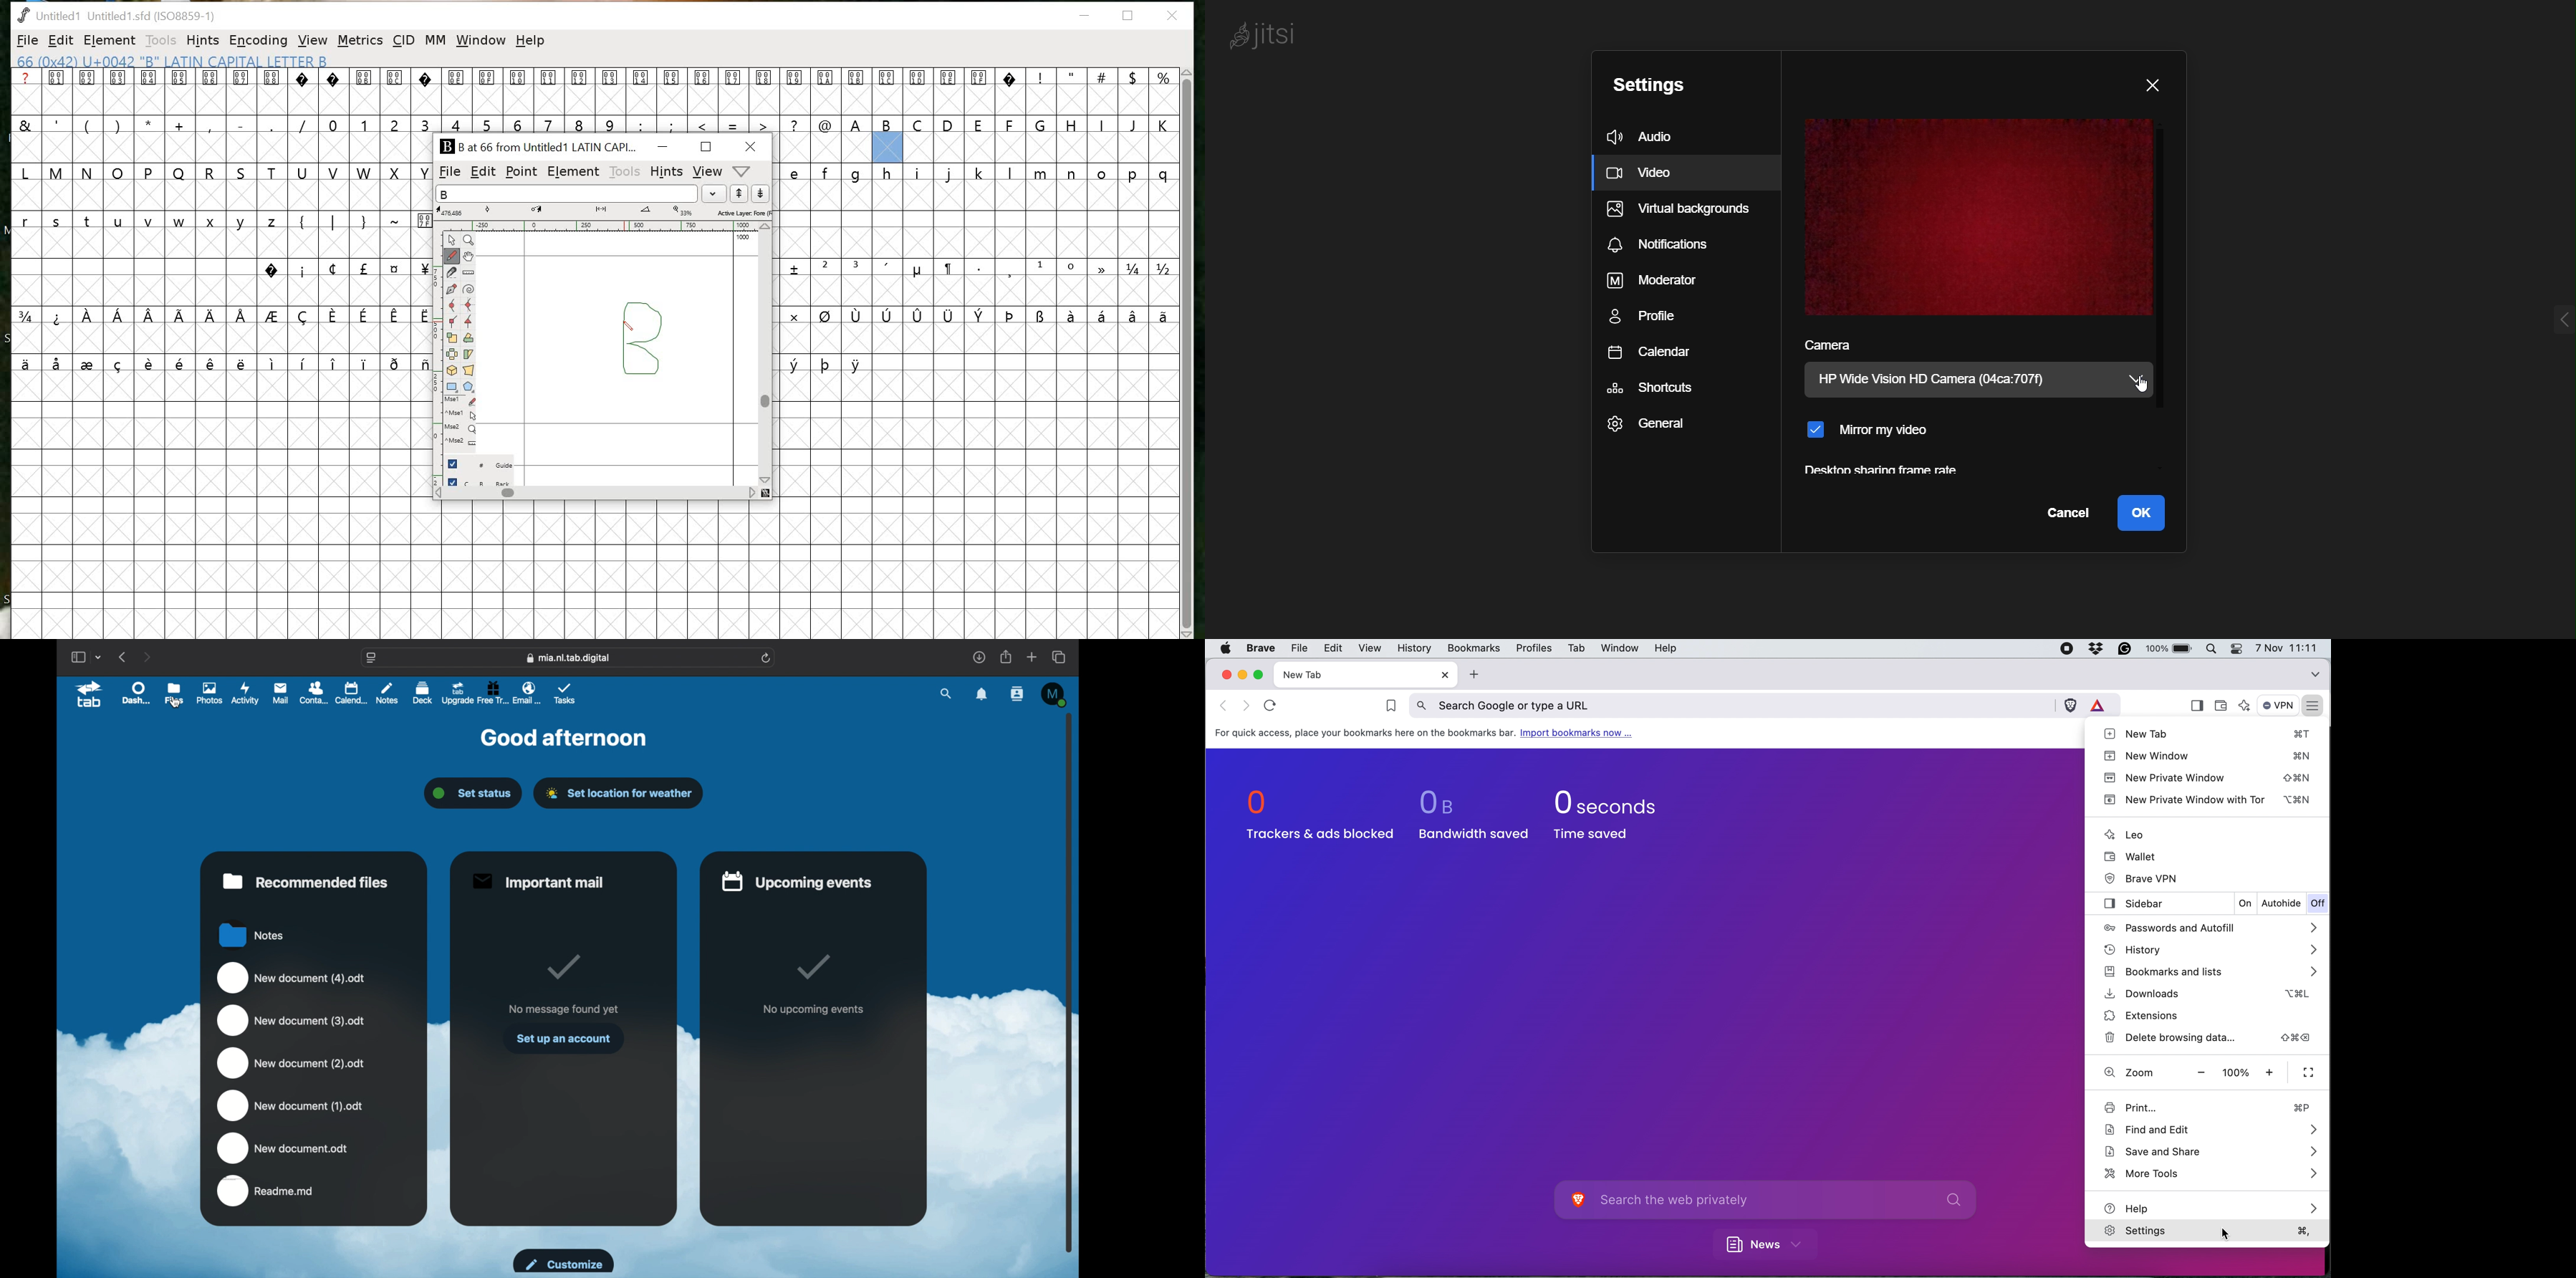 This screenshot has width=2576, height=1288. Describe the element at coordinates (714, 194) in the screenshot. I see `dropdown` at that location.